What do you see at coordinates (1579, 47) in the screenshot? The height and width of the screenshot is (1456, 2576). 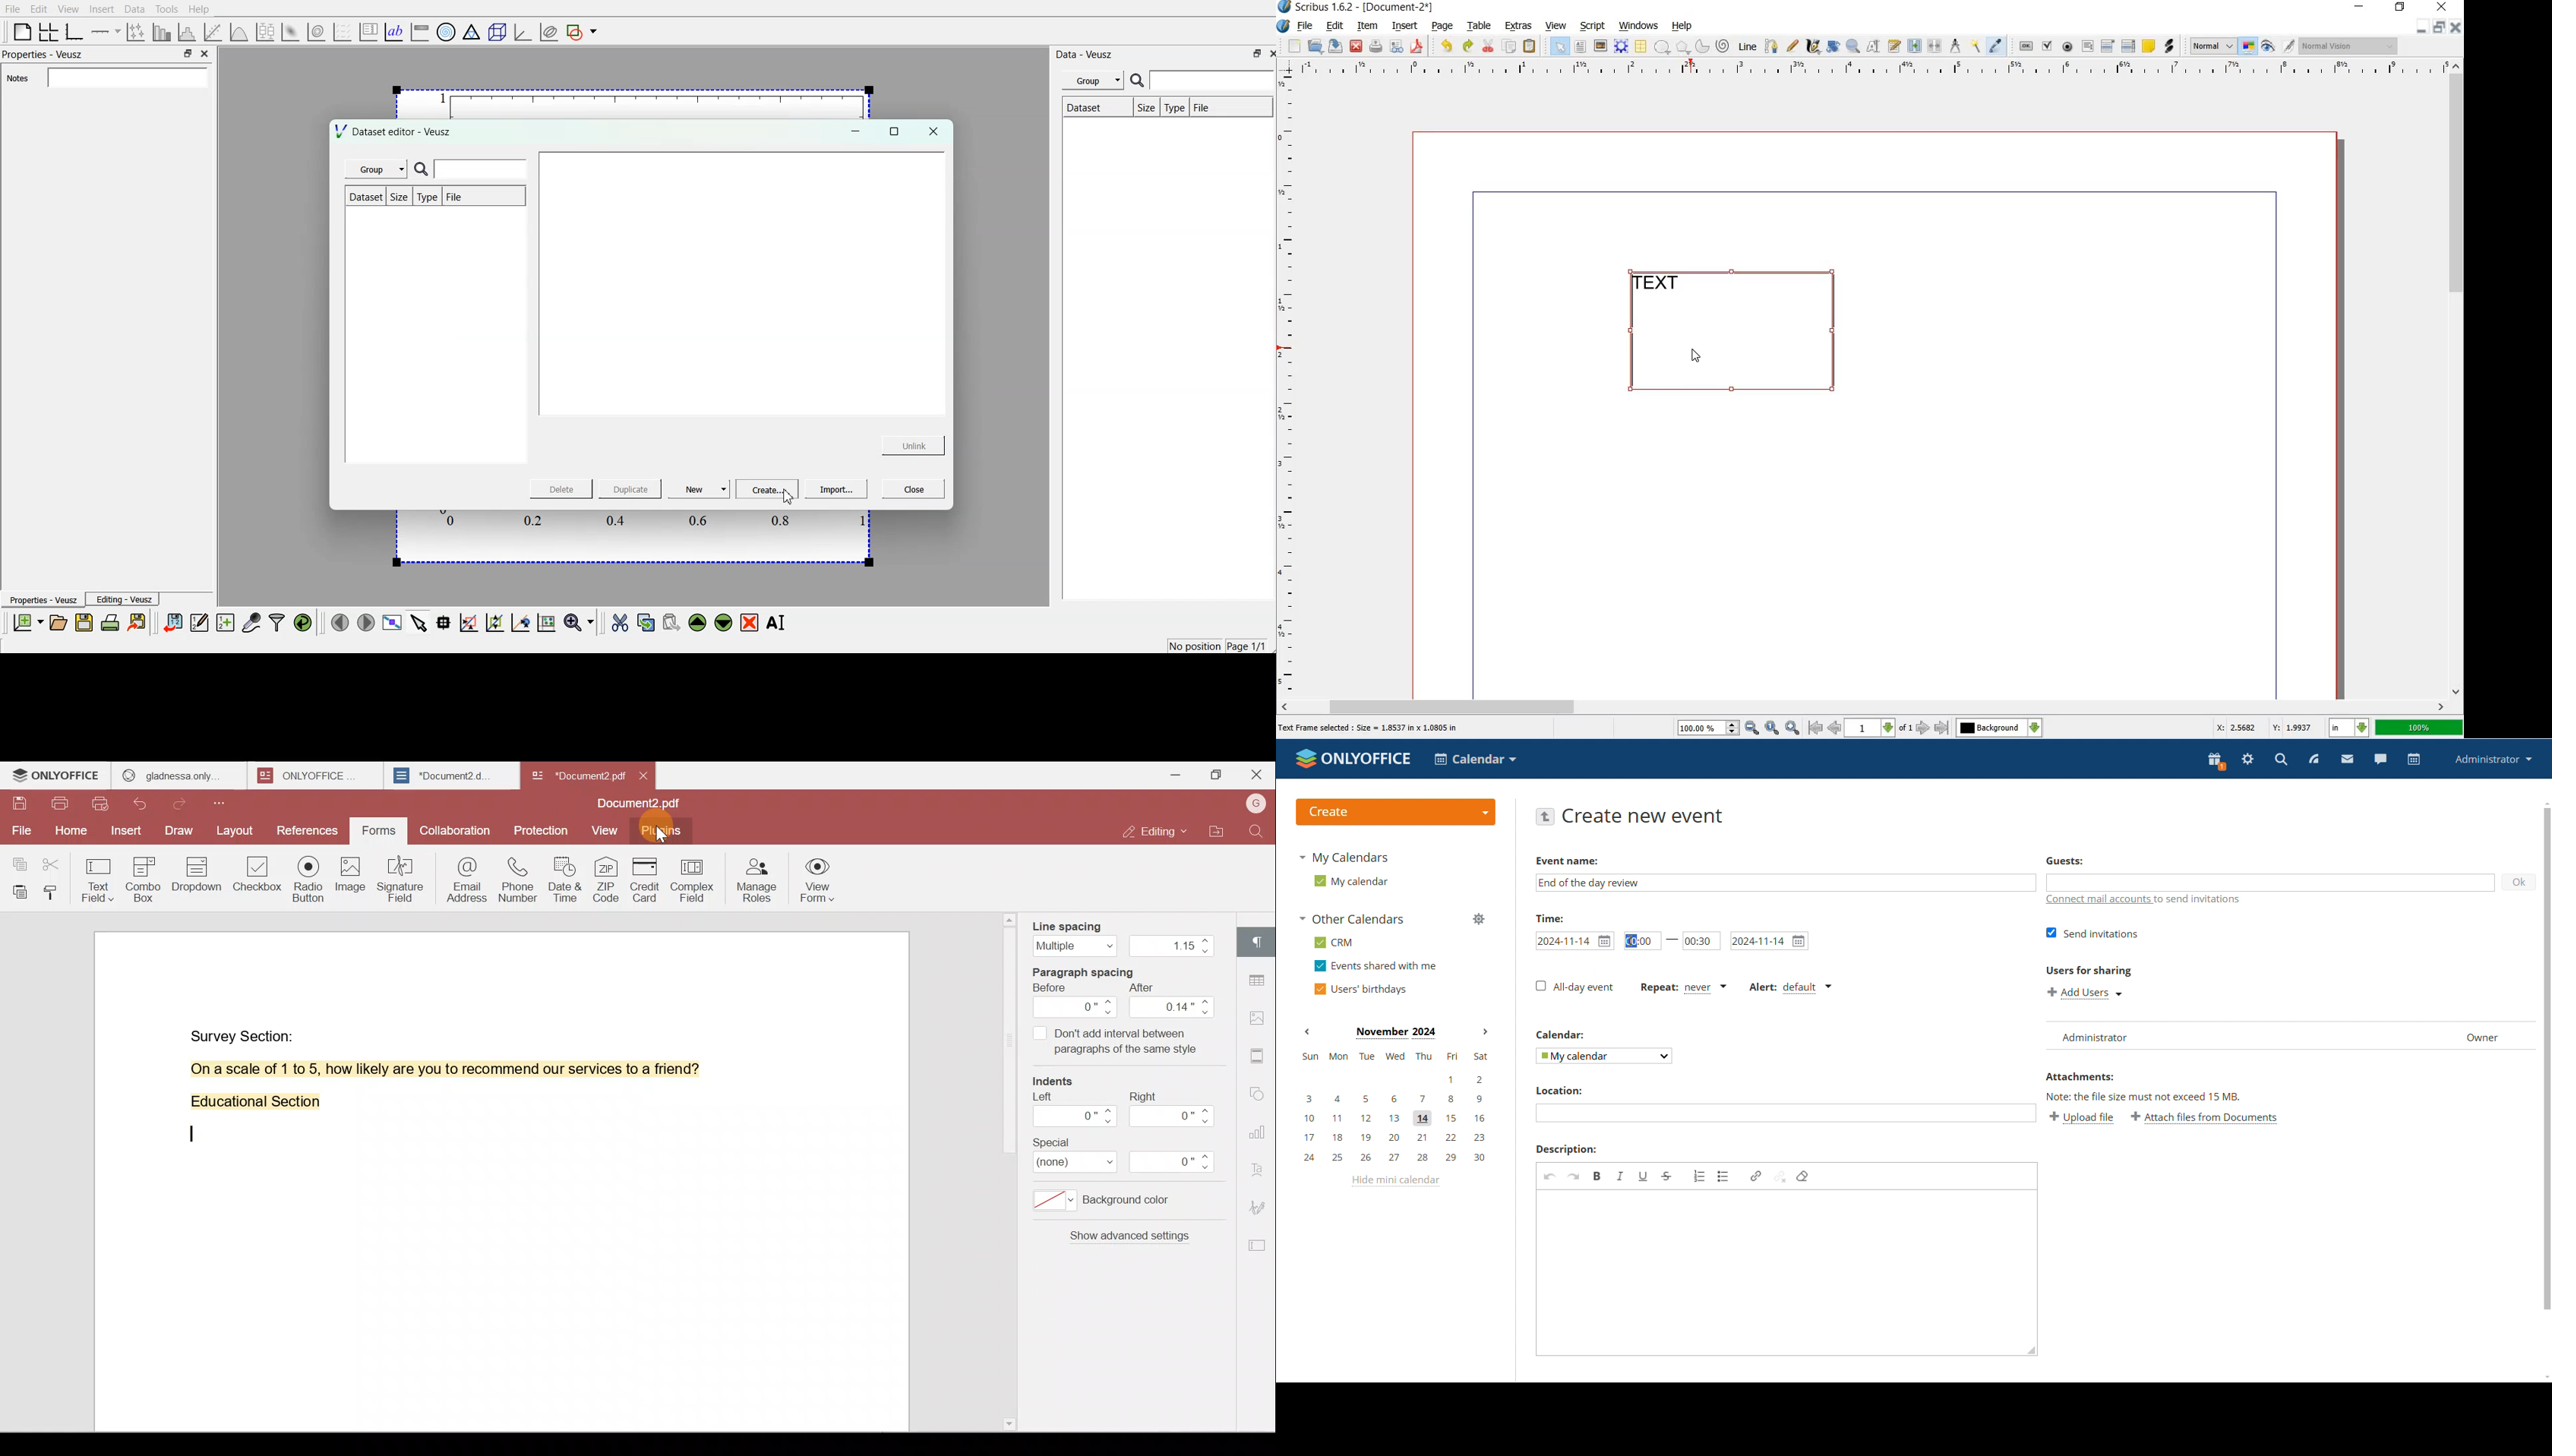 I see `text frame` at bounding box center [1579, 47].